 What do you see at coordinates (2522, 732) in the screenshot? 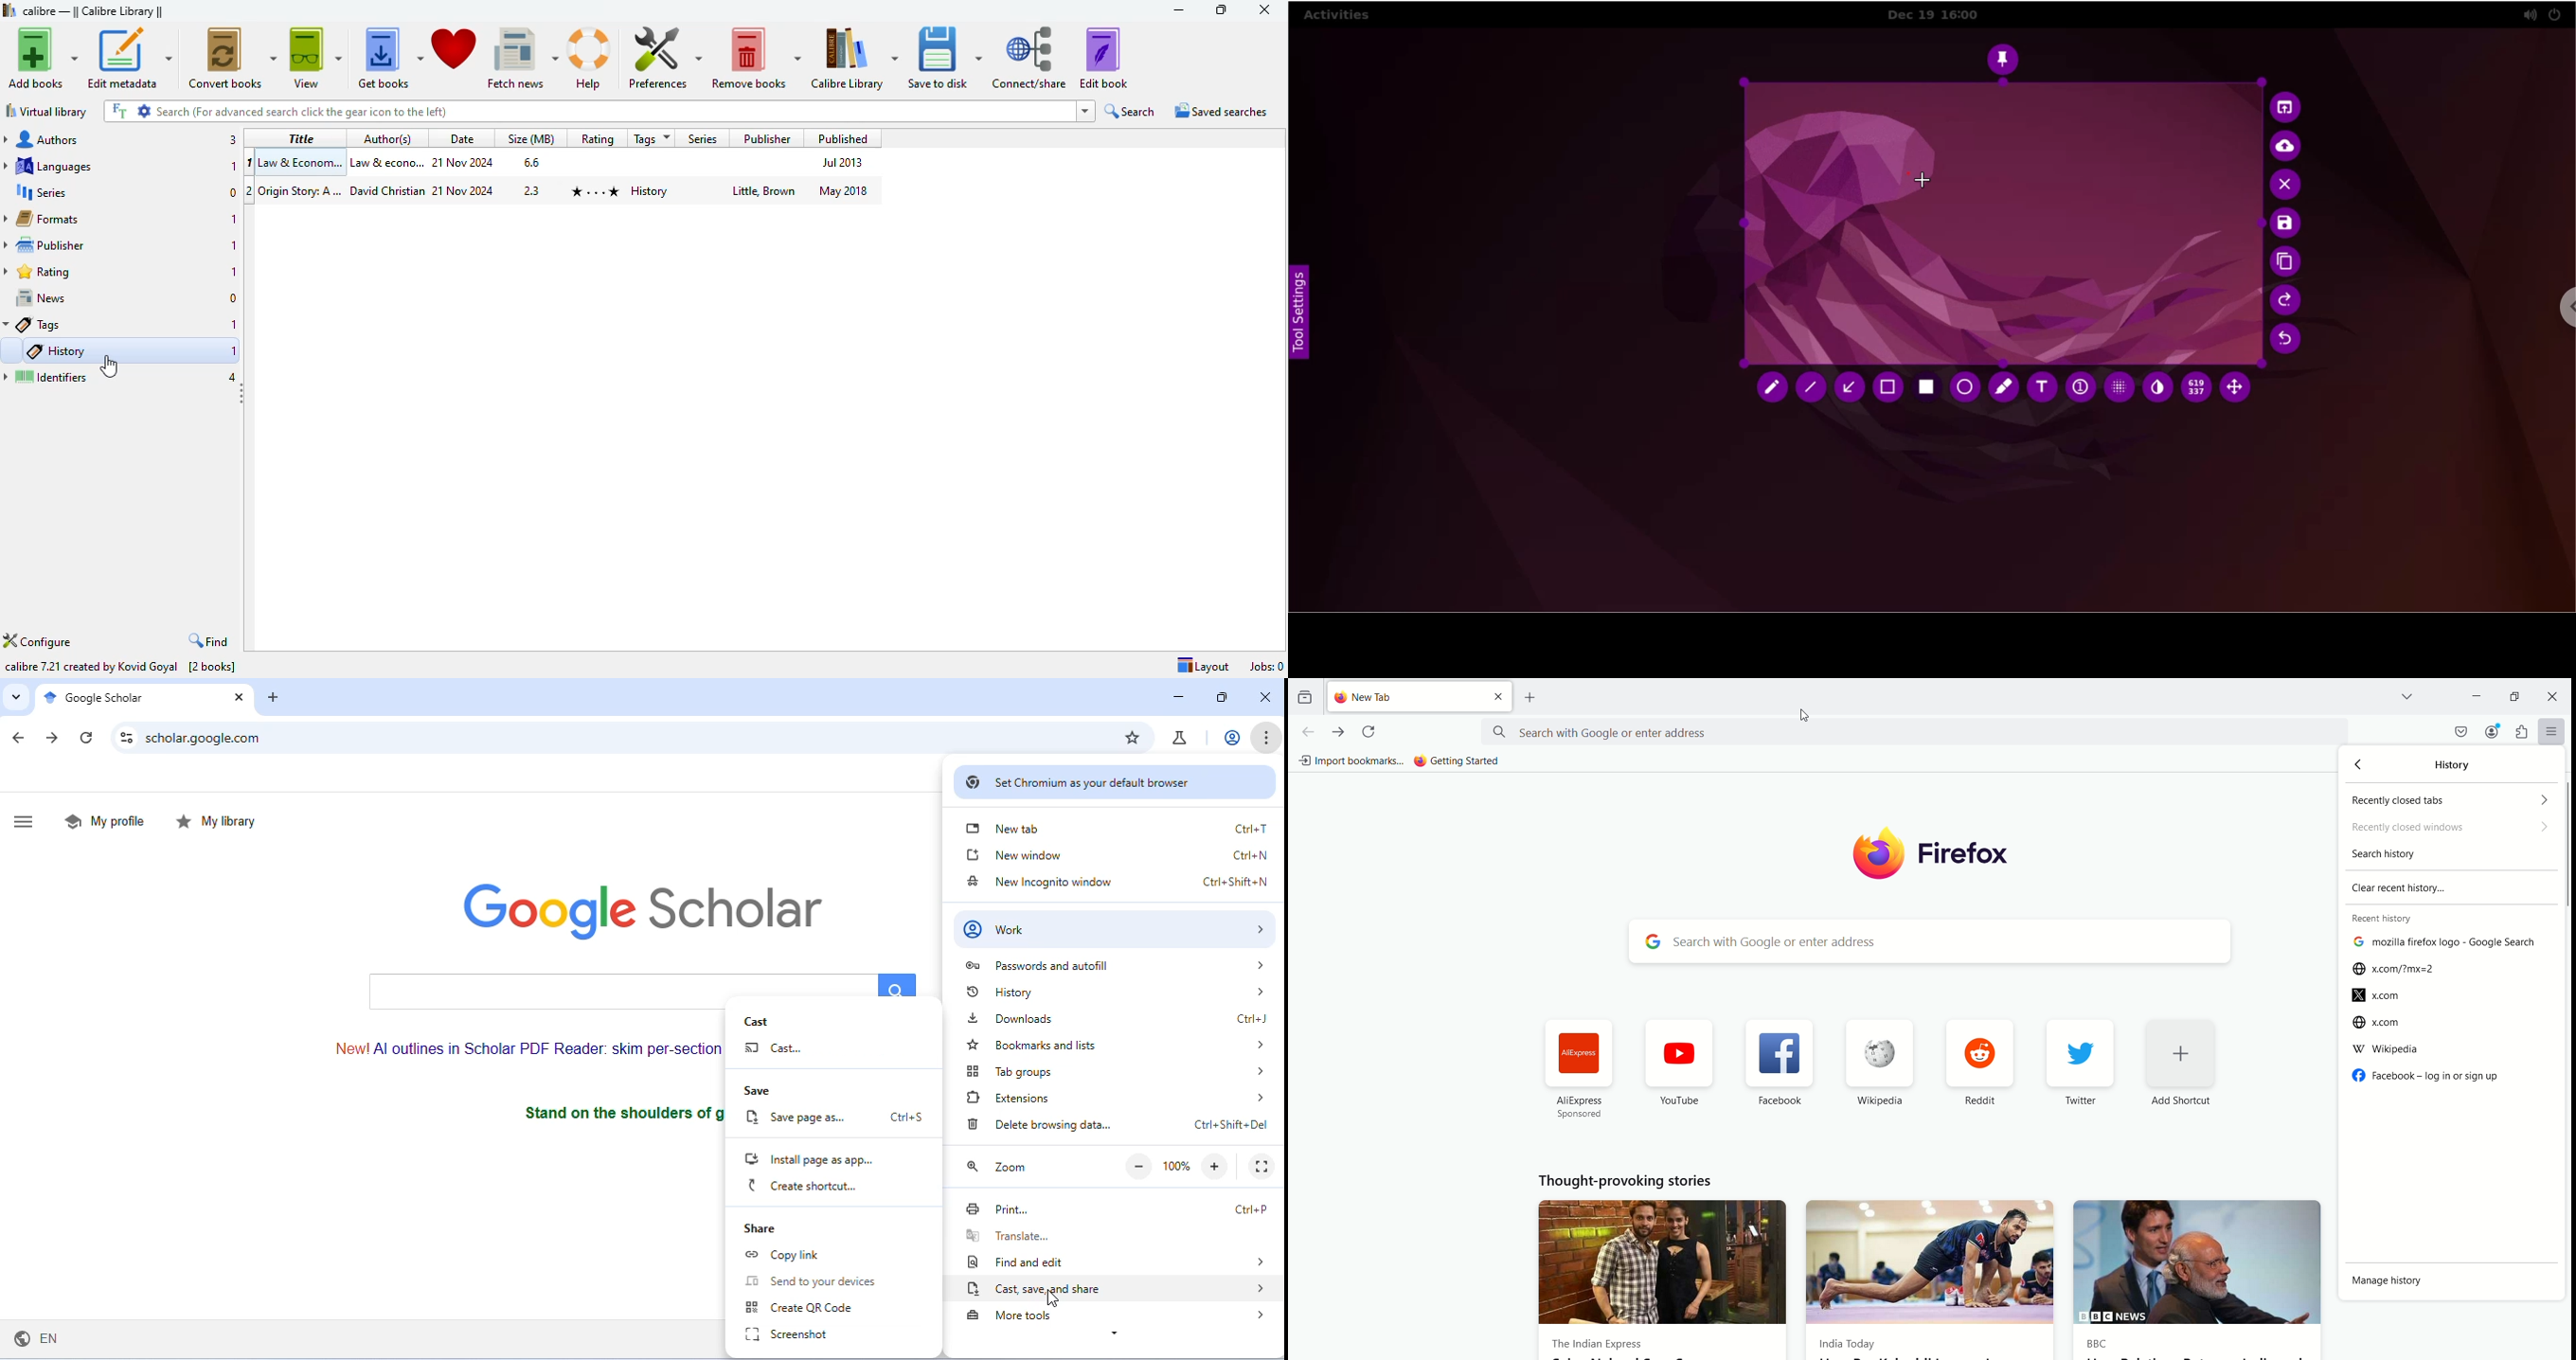
I see `extension` at bounding box center [2522, 732].